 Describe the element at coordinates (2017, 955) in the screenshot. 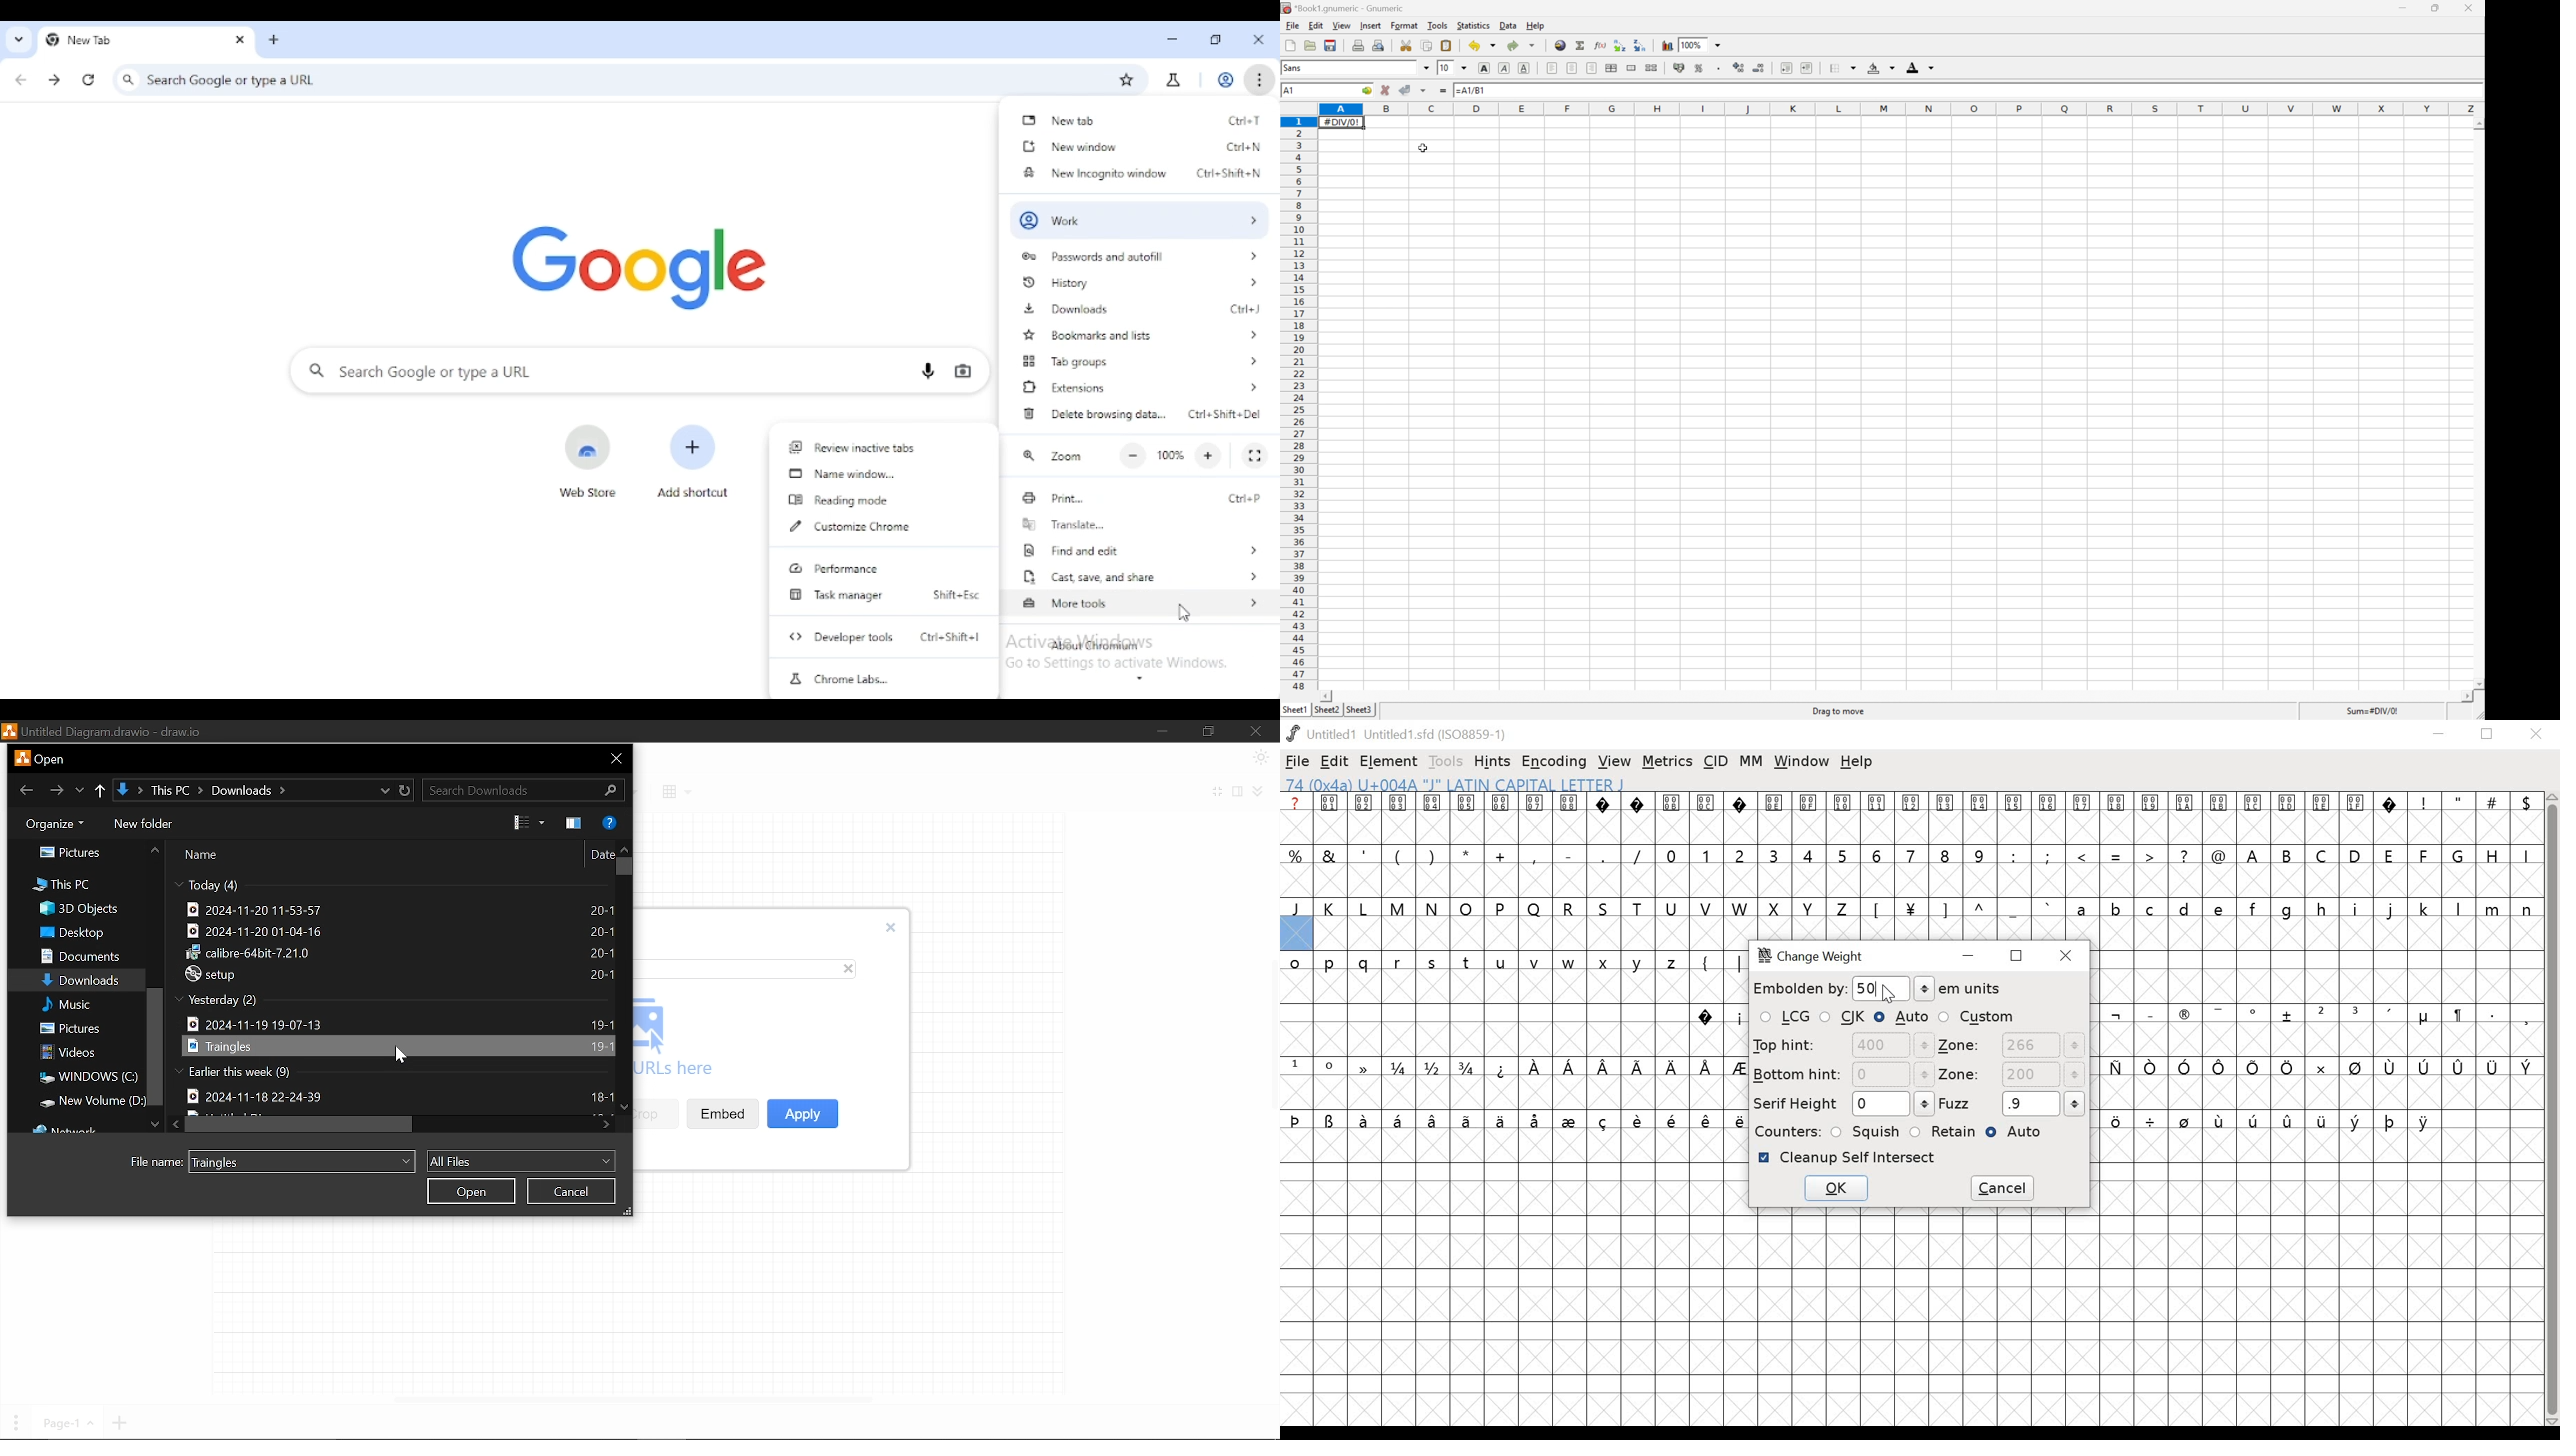

I see `restore down` at that location.